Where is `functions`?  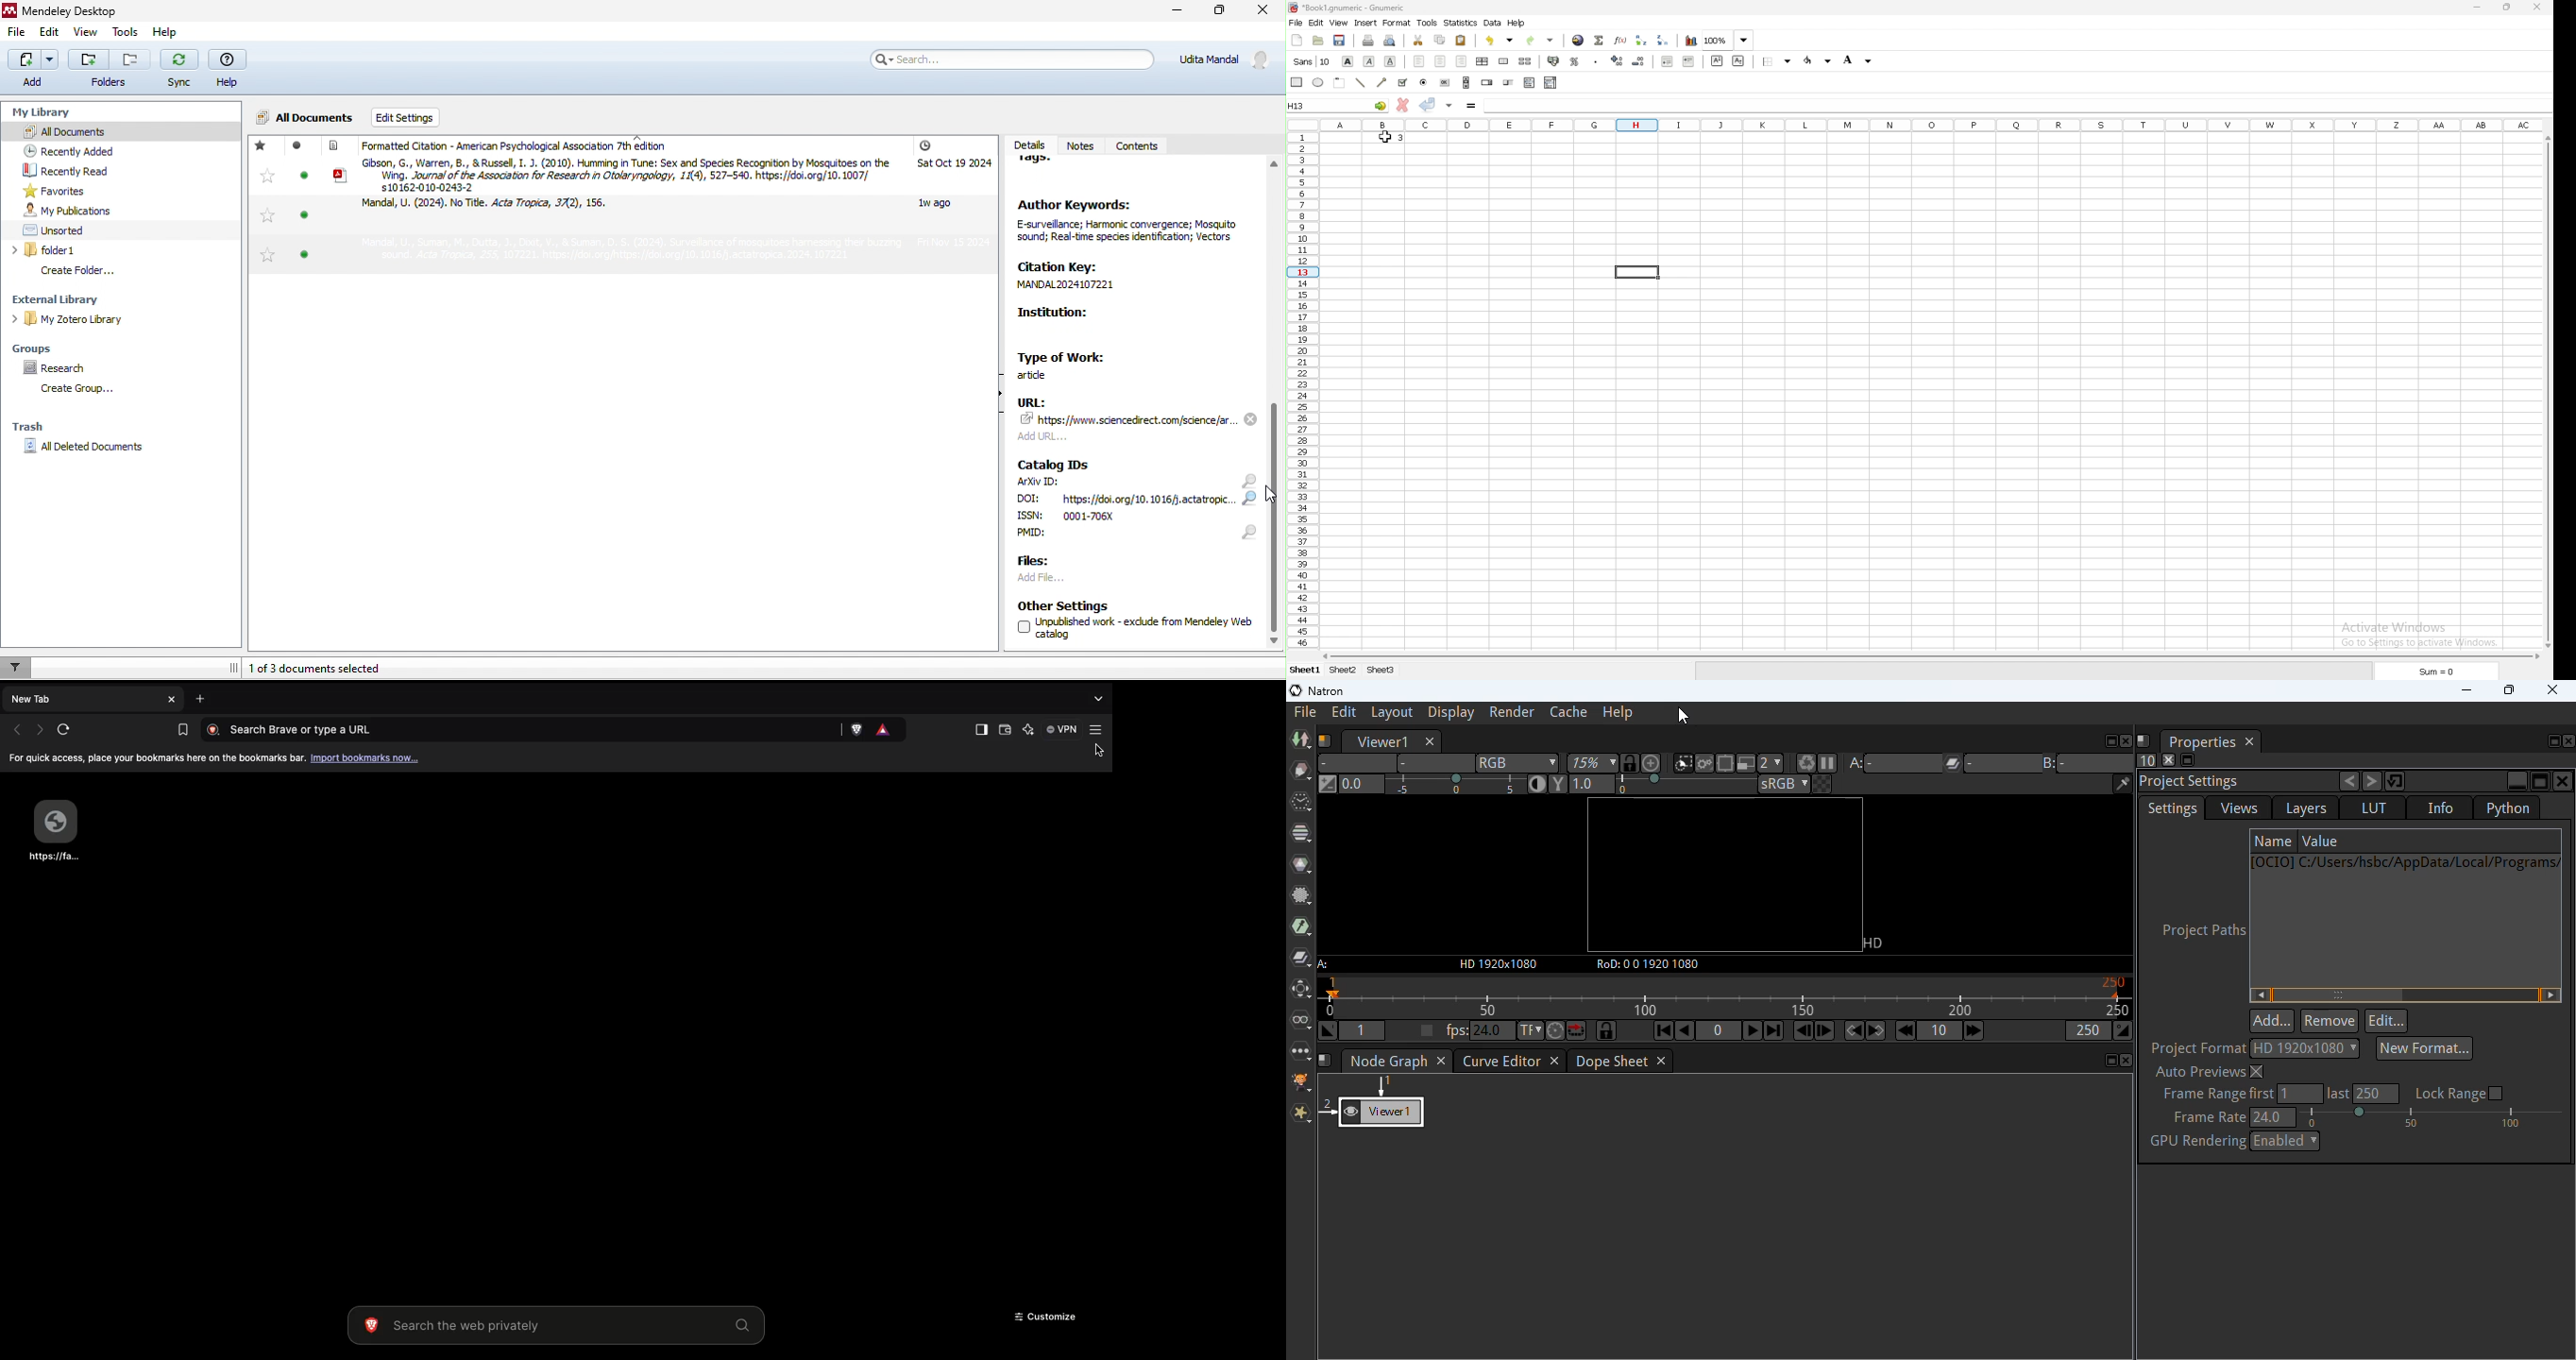
functions is located at coordinates (1621, 40).